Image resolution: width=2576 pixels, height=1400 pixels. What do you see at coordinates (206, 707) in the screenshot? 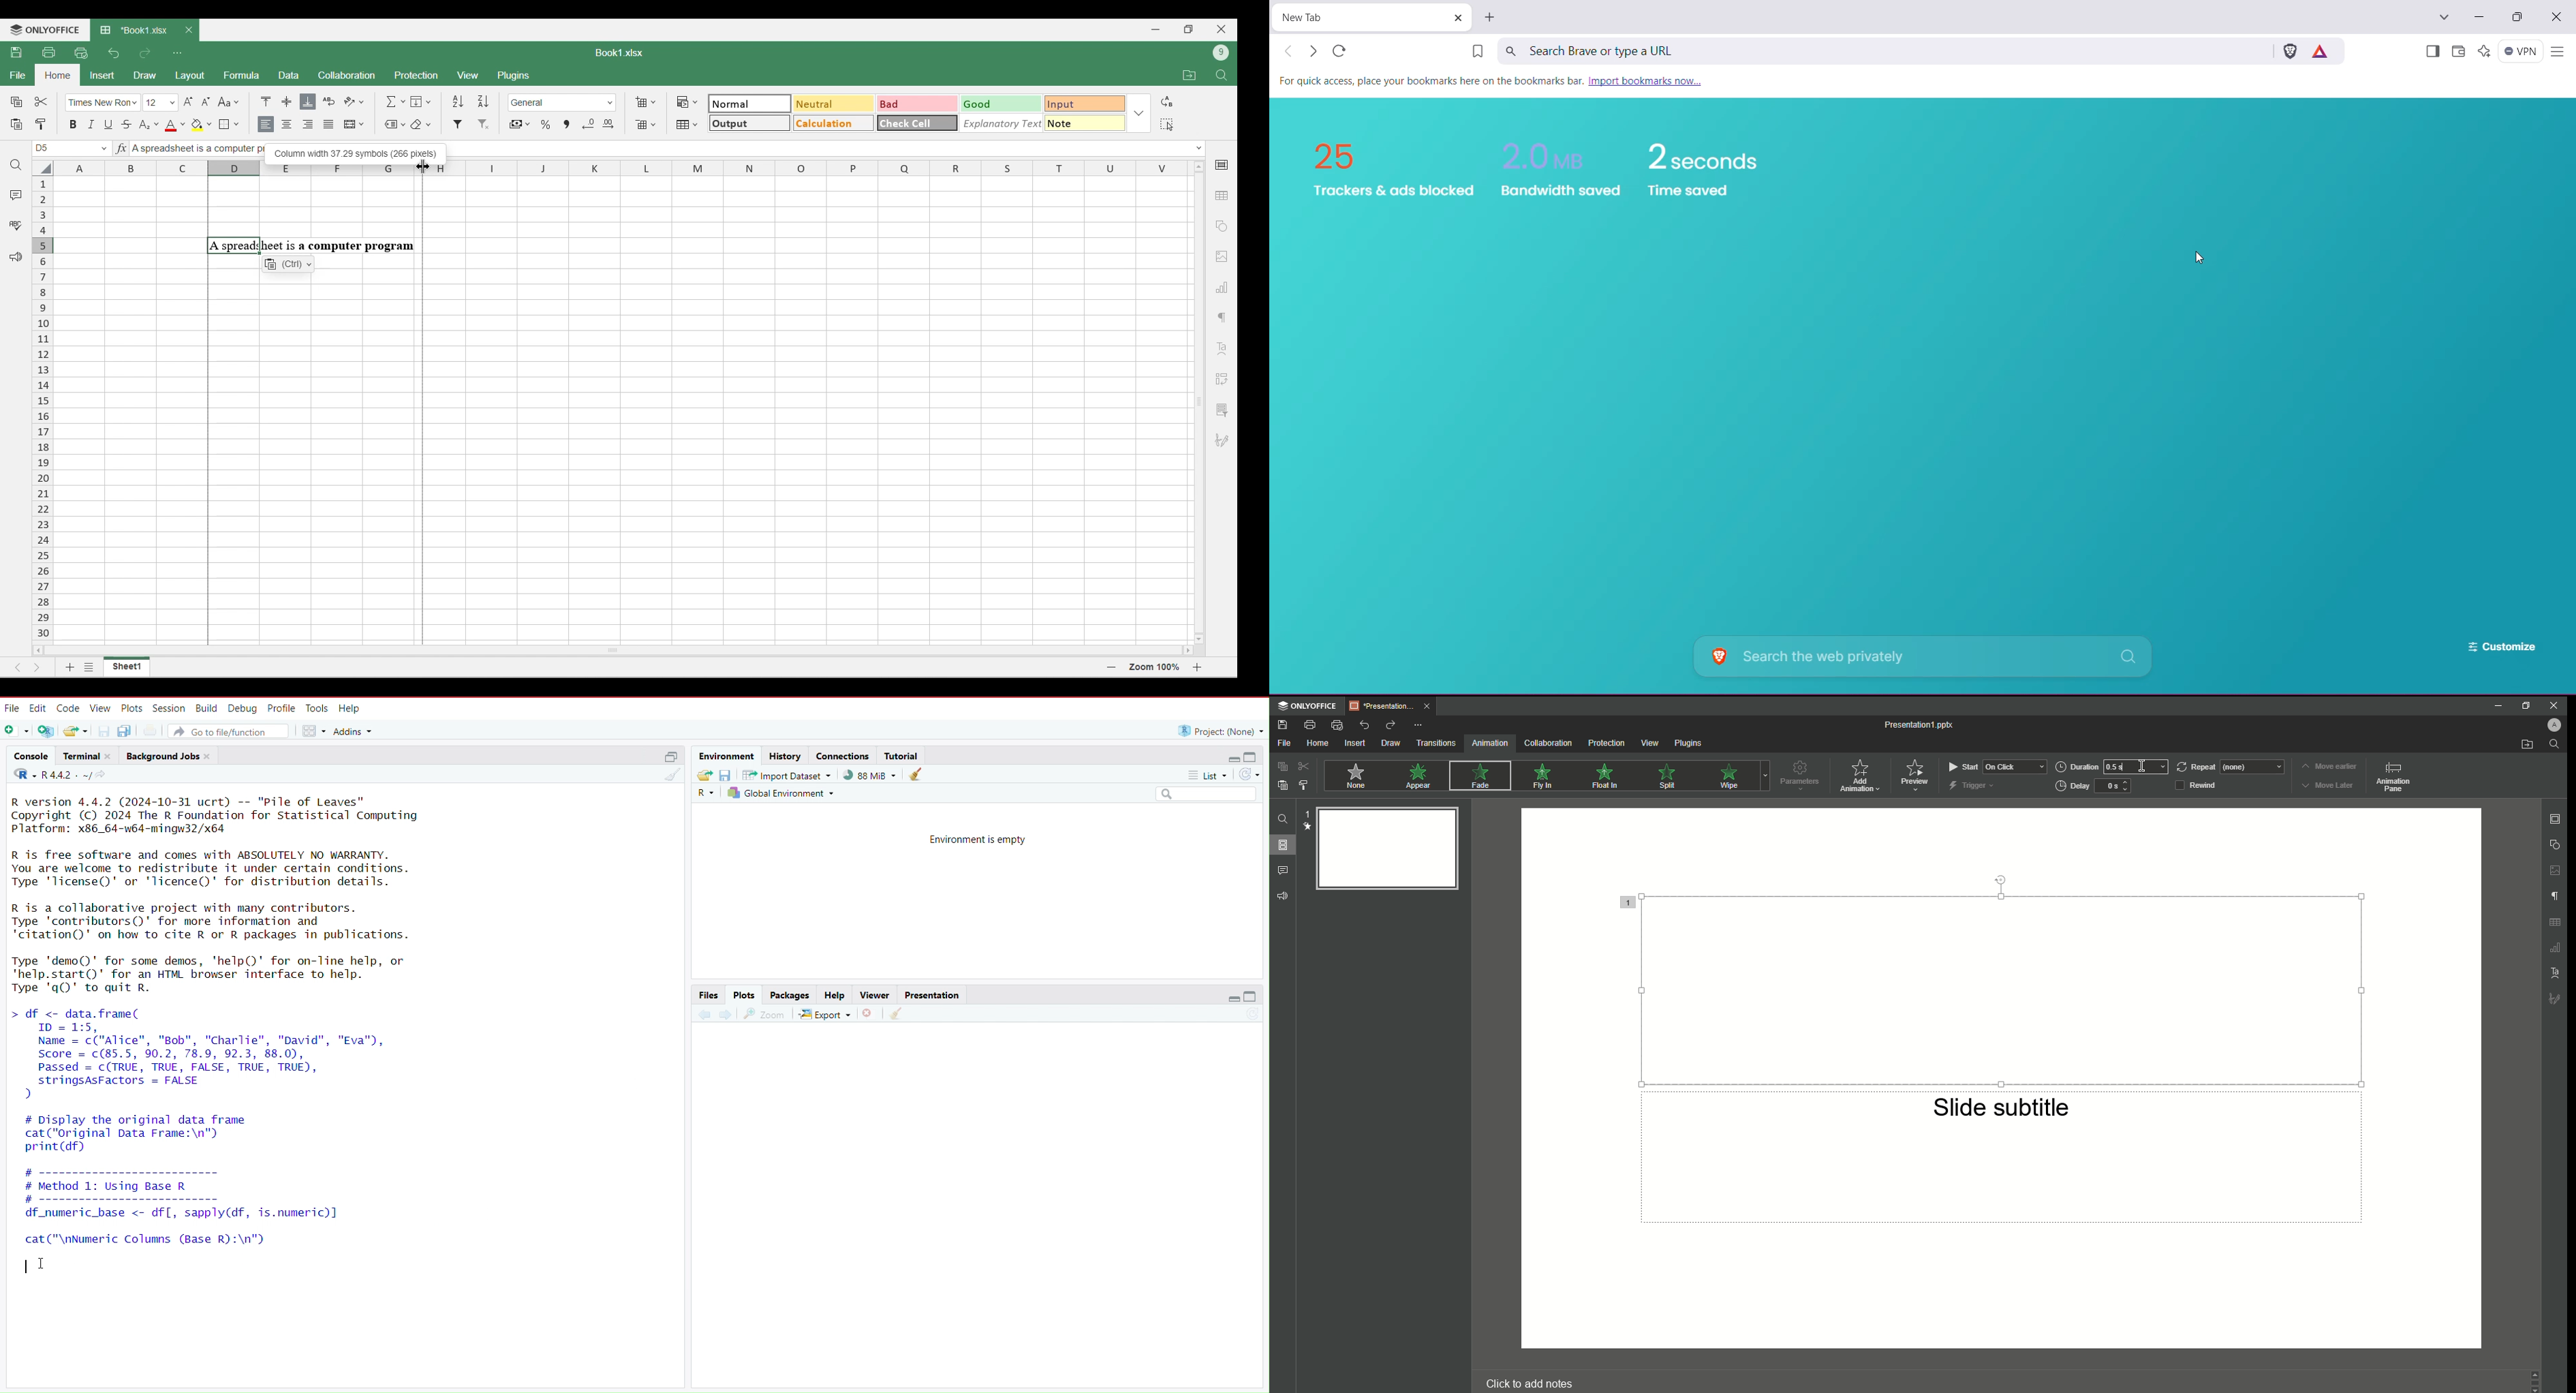
I see `Build` at bounding box center [206, 707].